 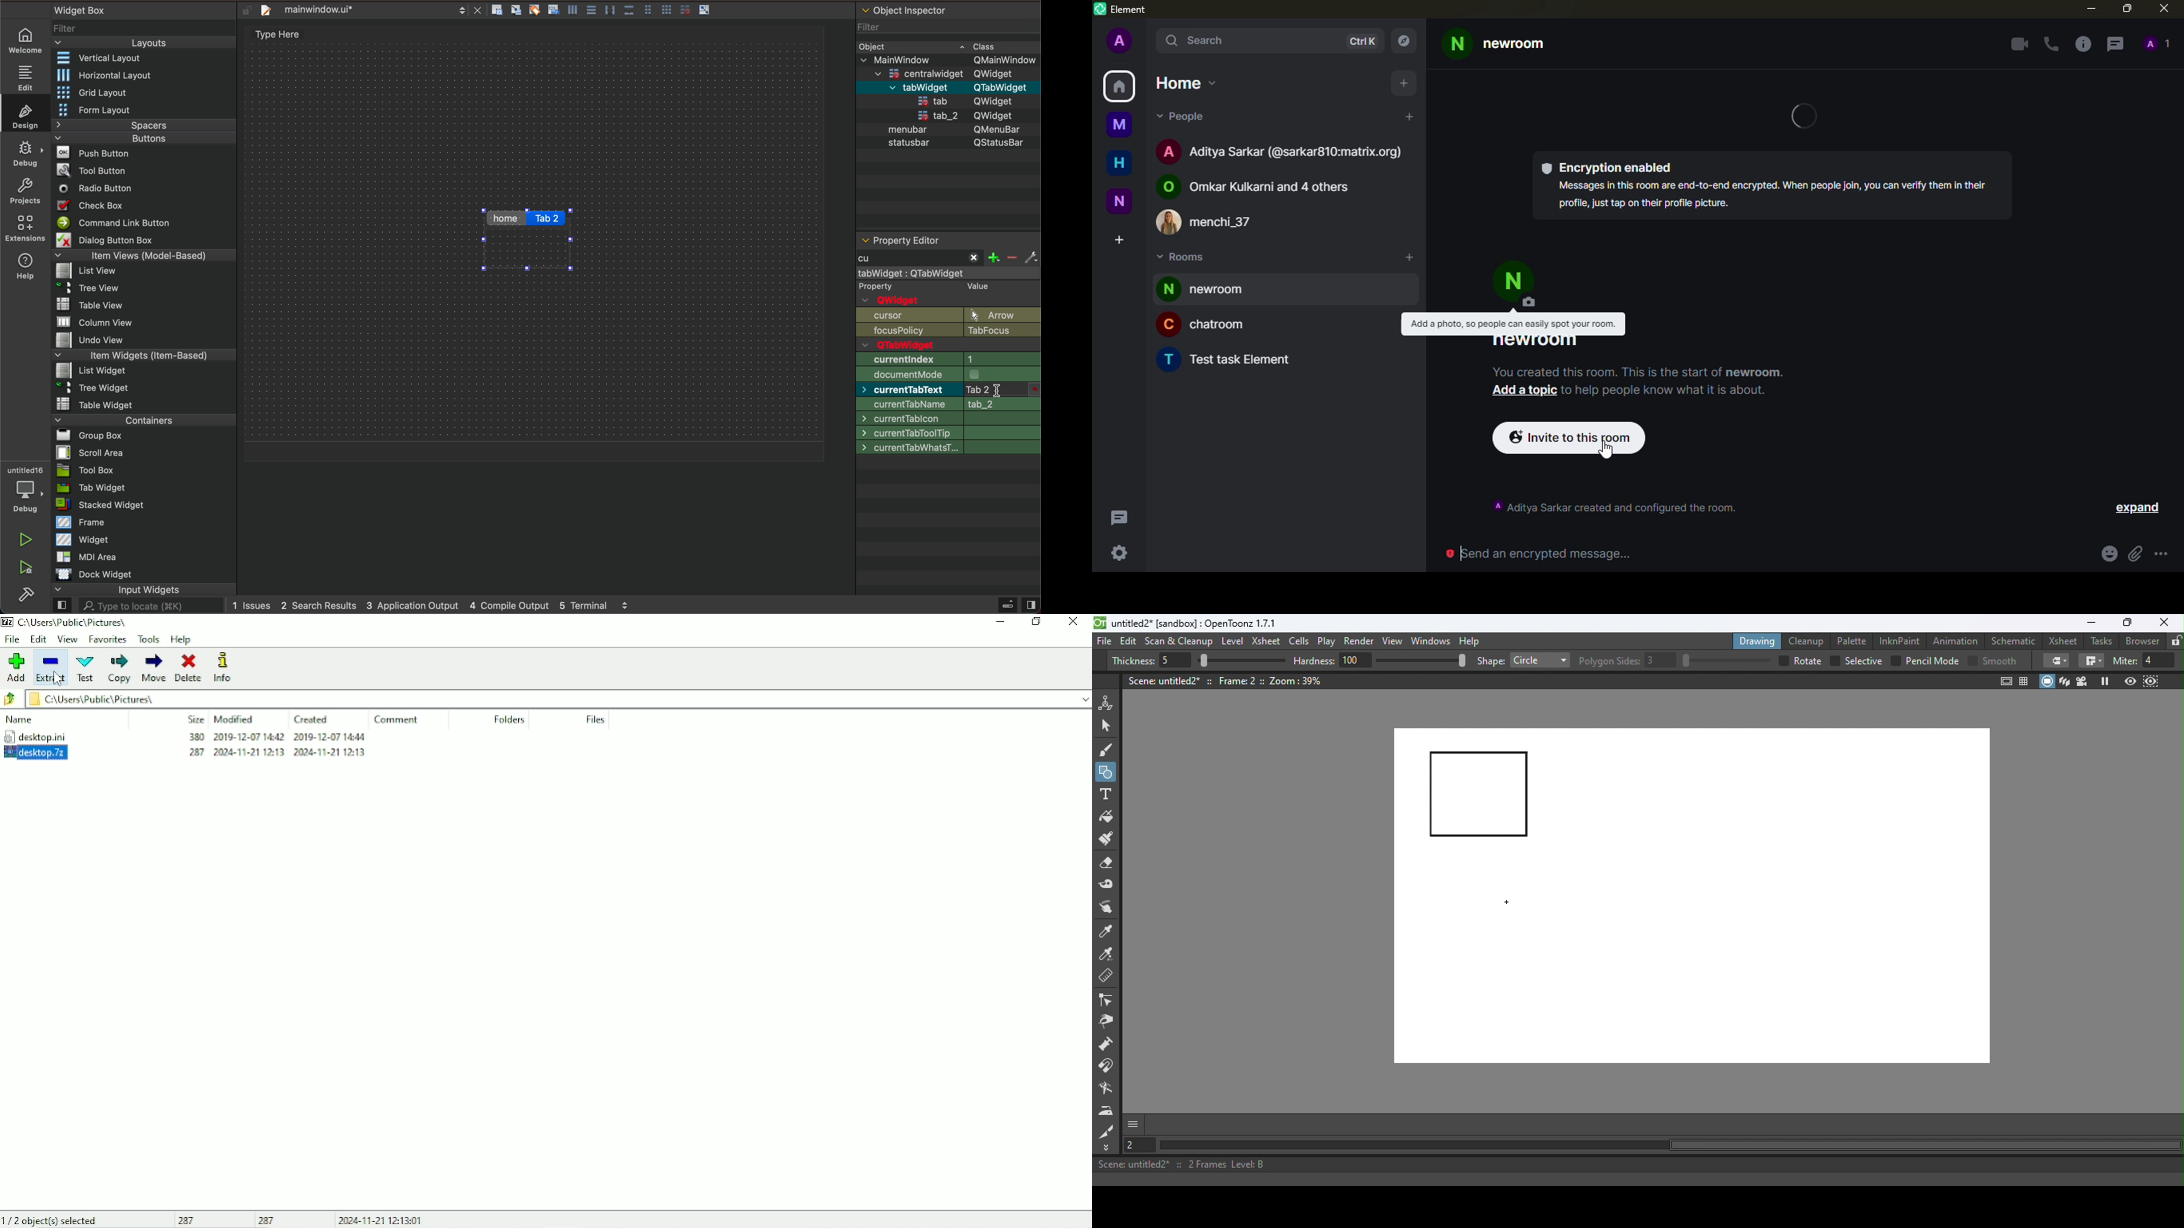 What do you see at coordinates (52, 669) in the screenshot?
I see `Extract` at bounding box center [52, 669].